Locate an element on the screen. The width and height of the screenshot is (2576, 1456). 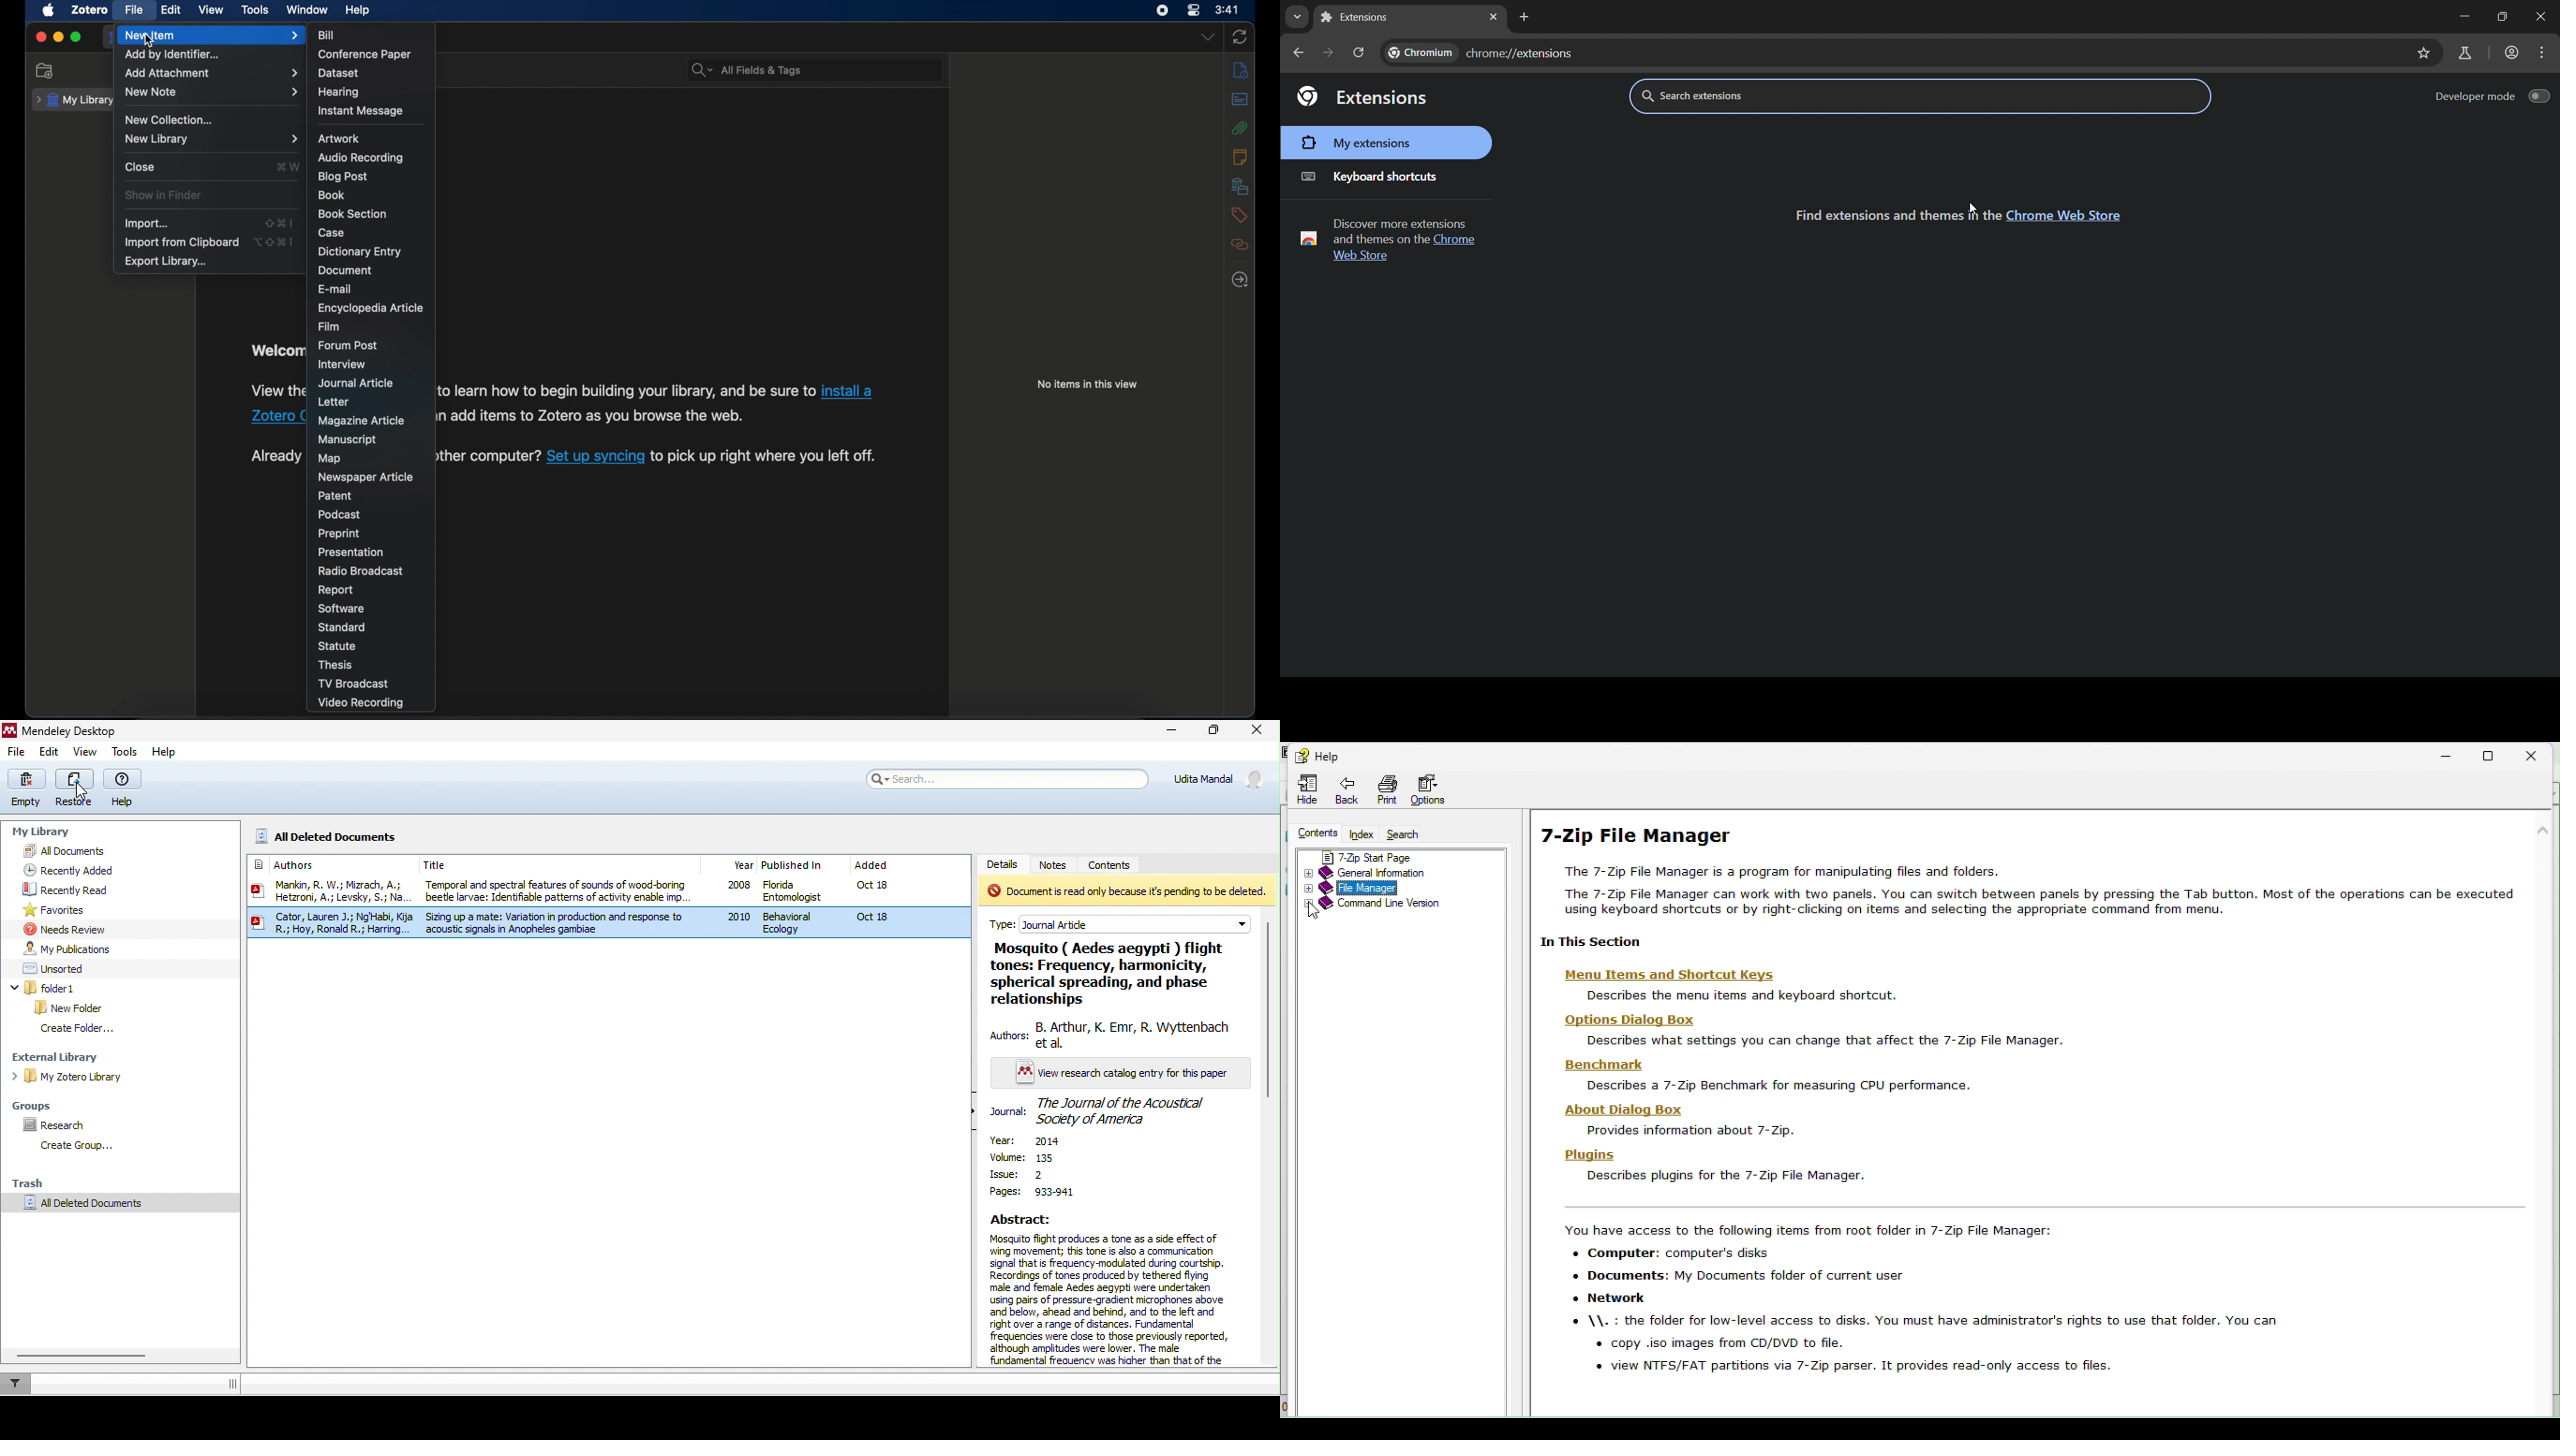
artwork is located at coordinates (339, 139).